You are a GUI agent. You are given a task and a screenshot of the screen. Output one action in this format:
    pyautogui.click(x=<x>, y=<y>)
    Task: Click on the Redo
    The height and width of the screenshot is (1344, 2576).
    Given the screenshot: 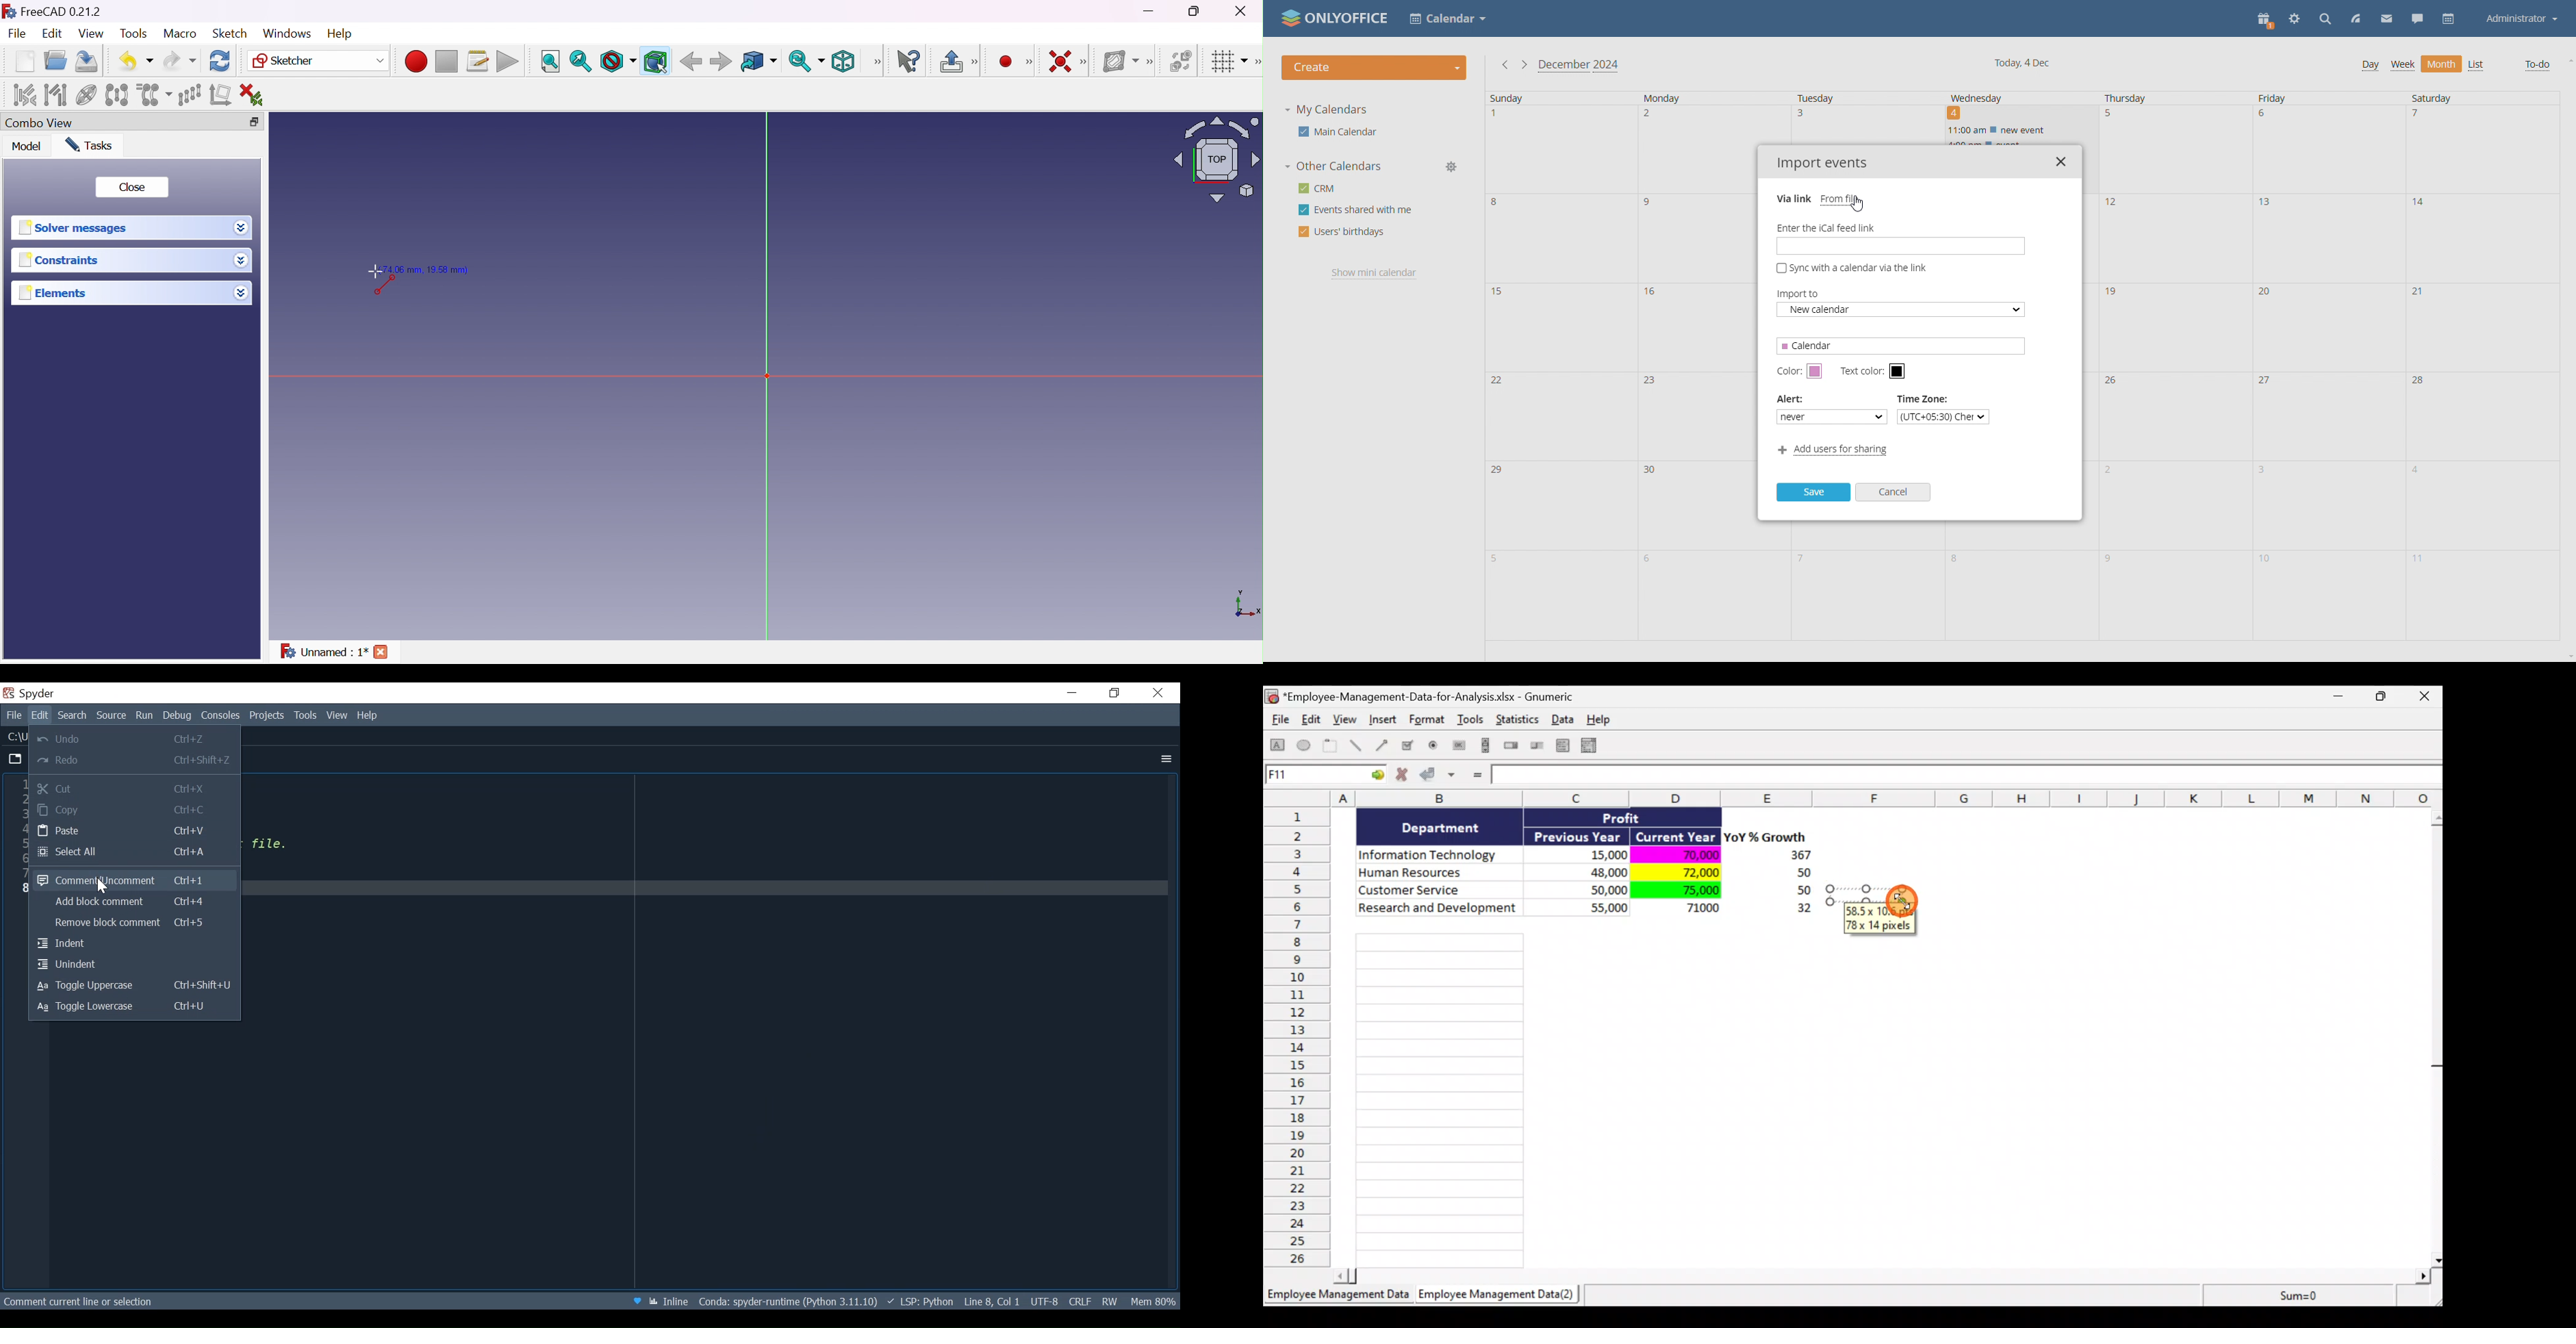 What is the action you would take?
    pyautogui.click(x=179, y=61)
    